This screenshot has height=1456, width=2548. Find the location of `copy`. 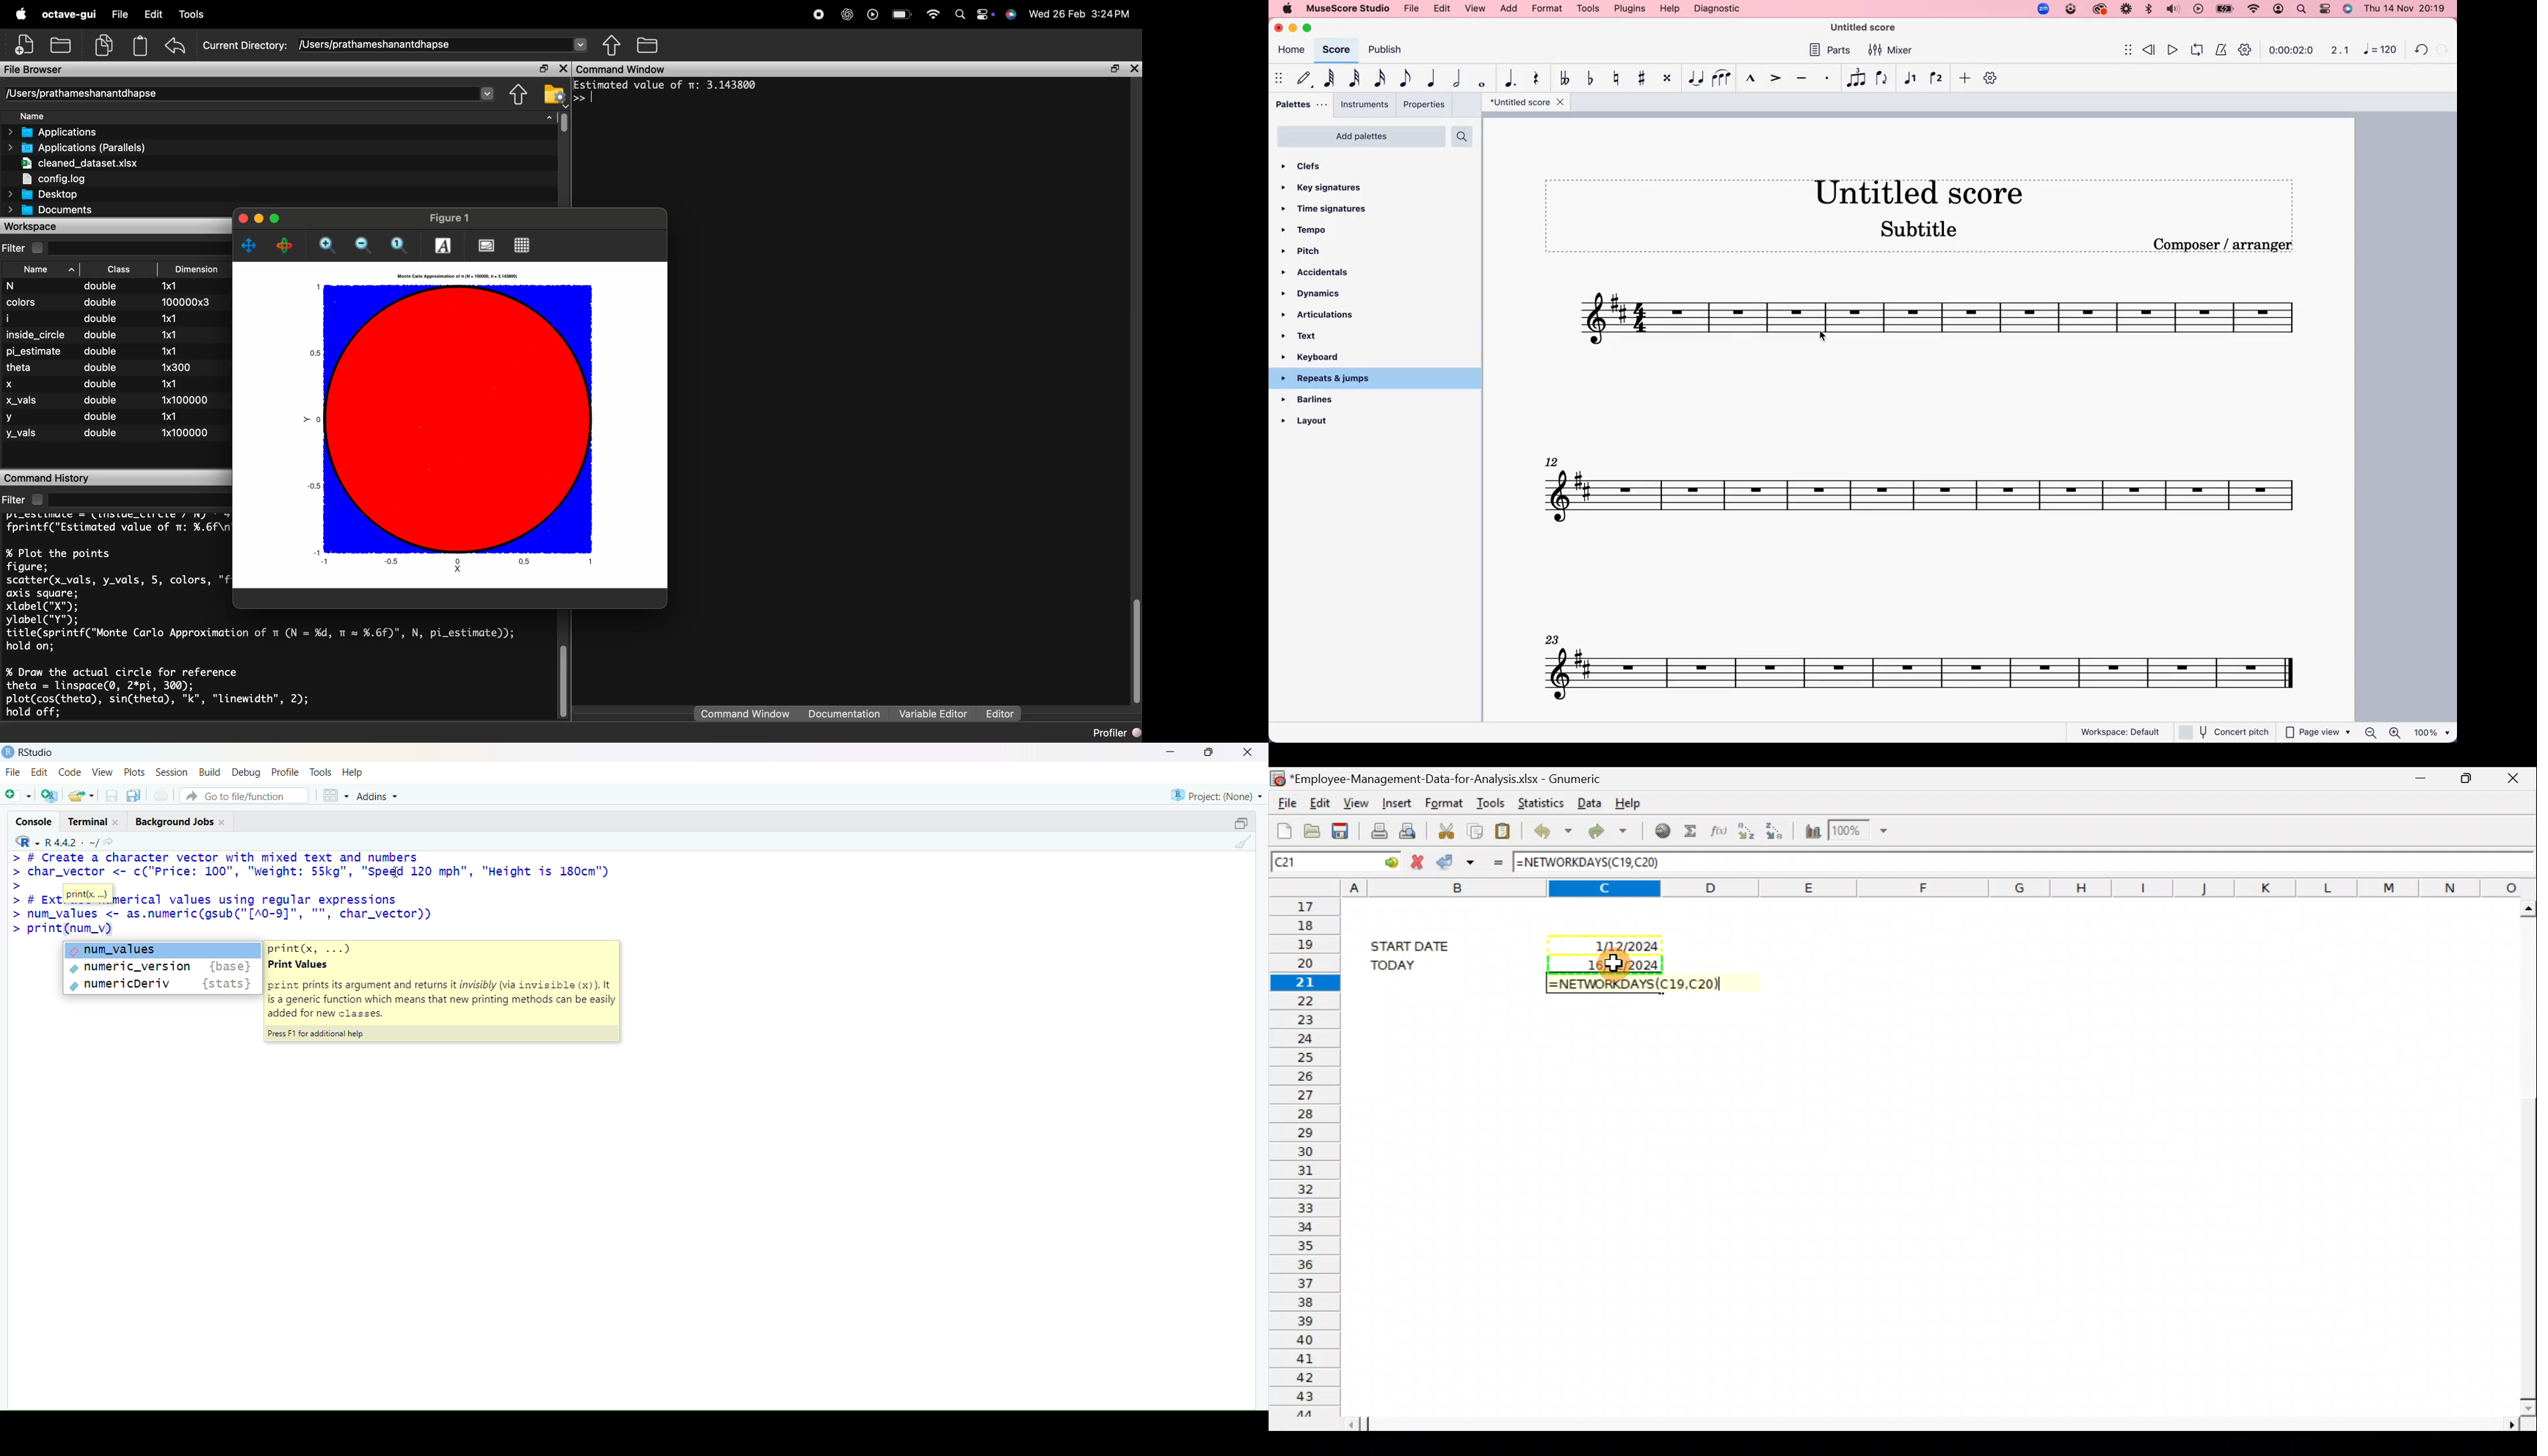

copy is located at coordinates (133, 796).